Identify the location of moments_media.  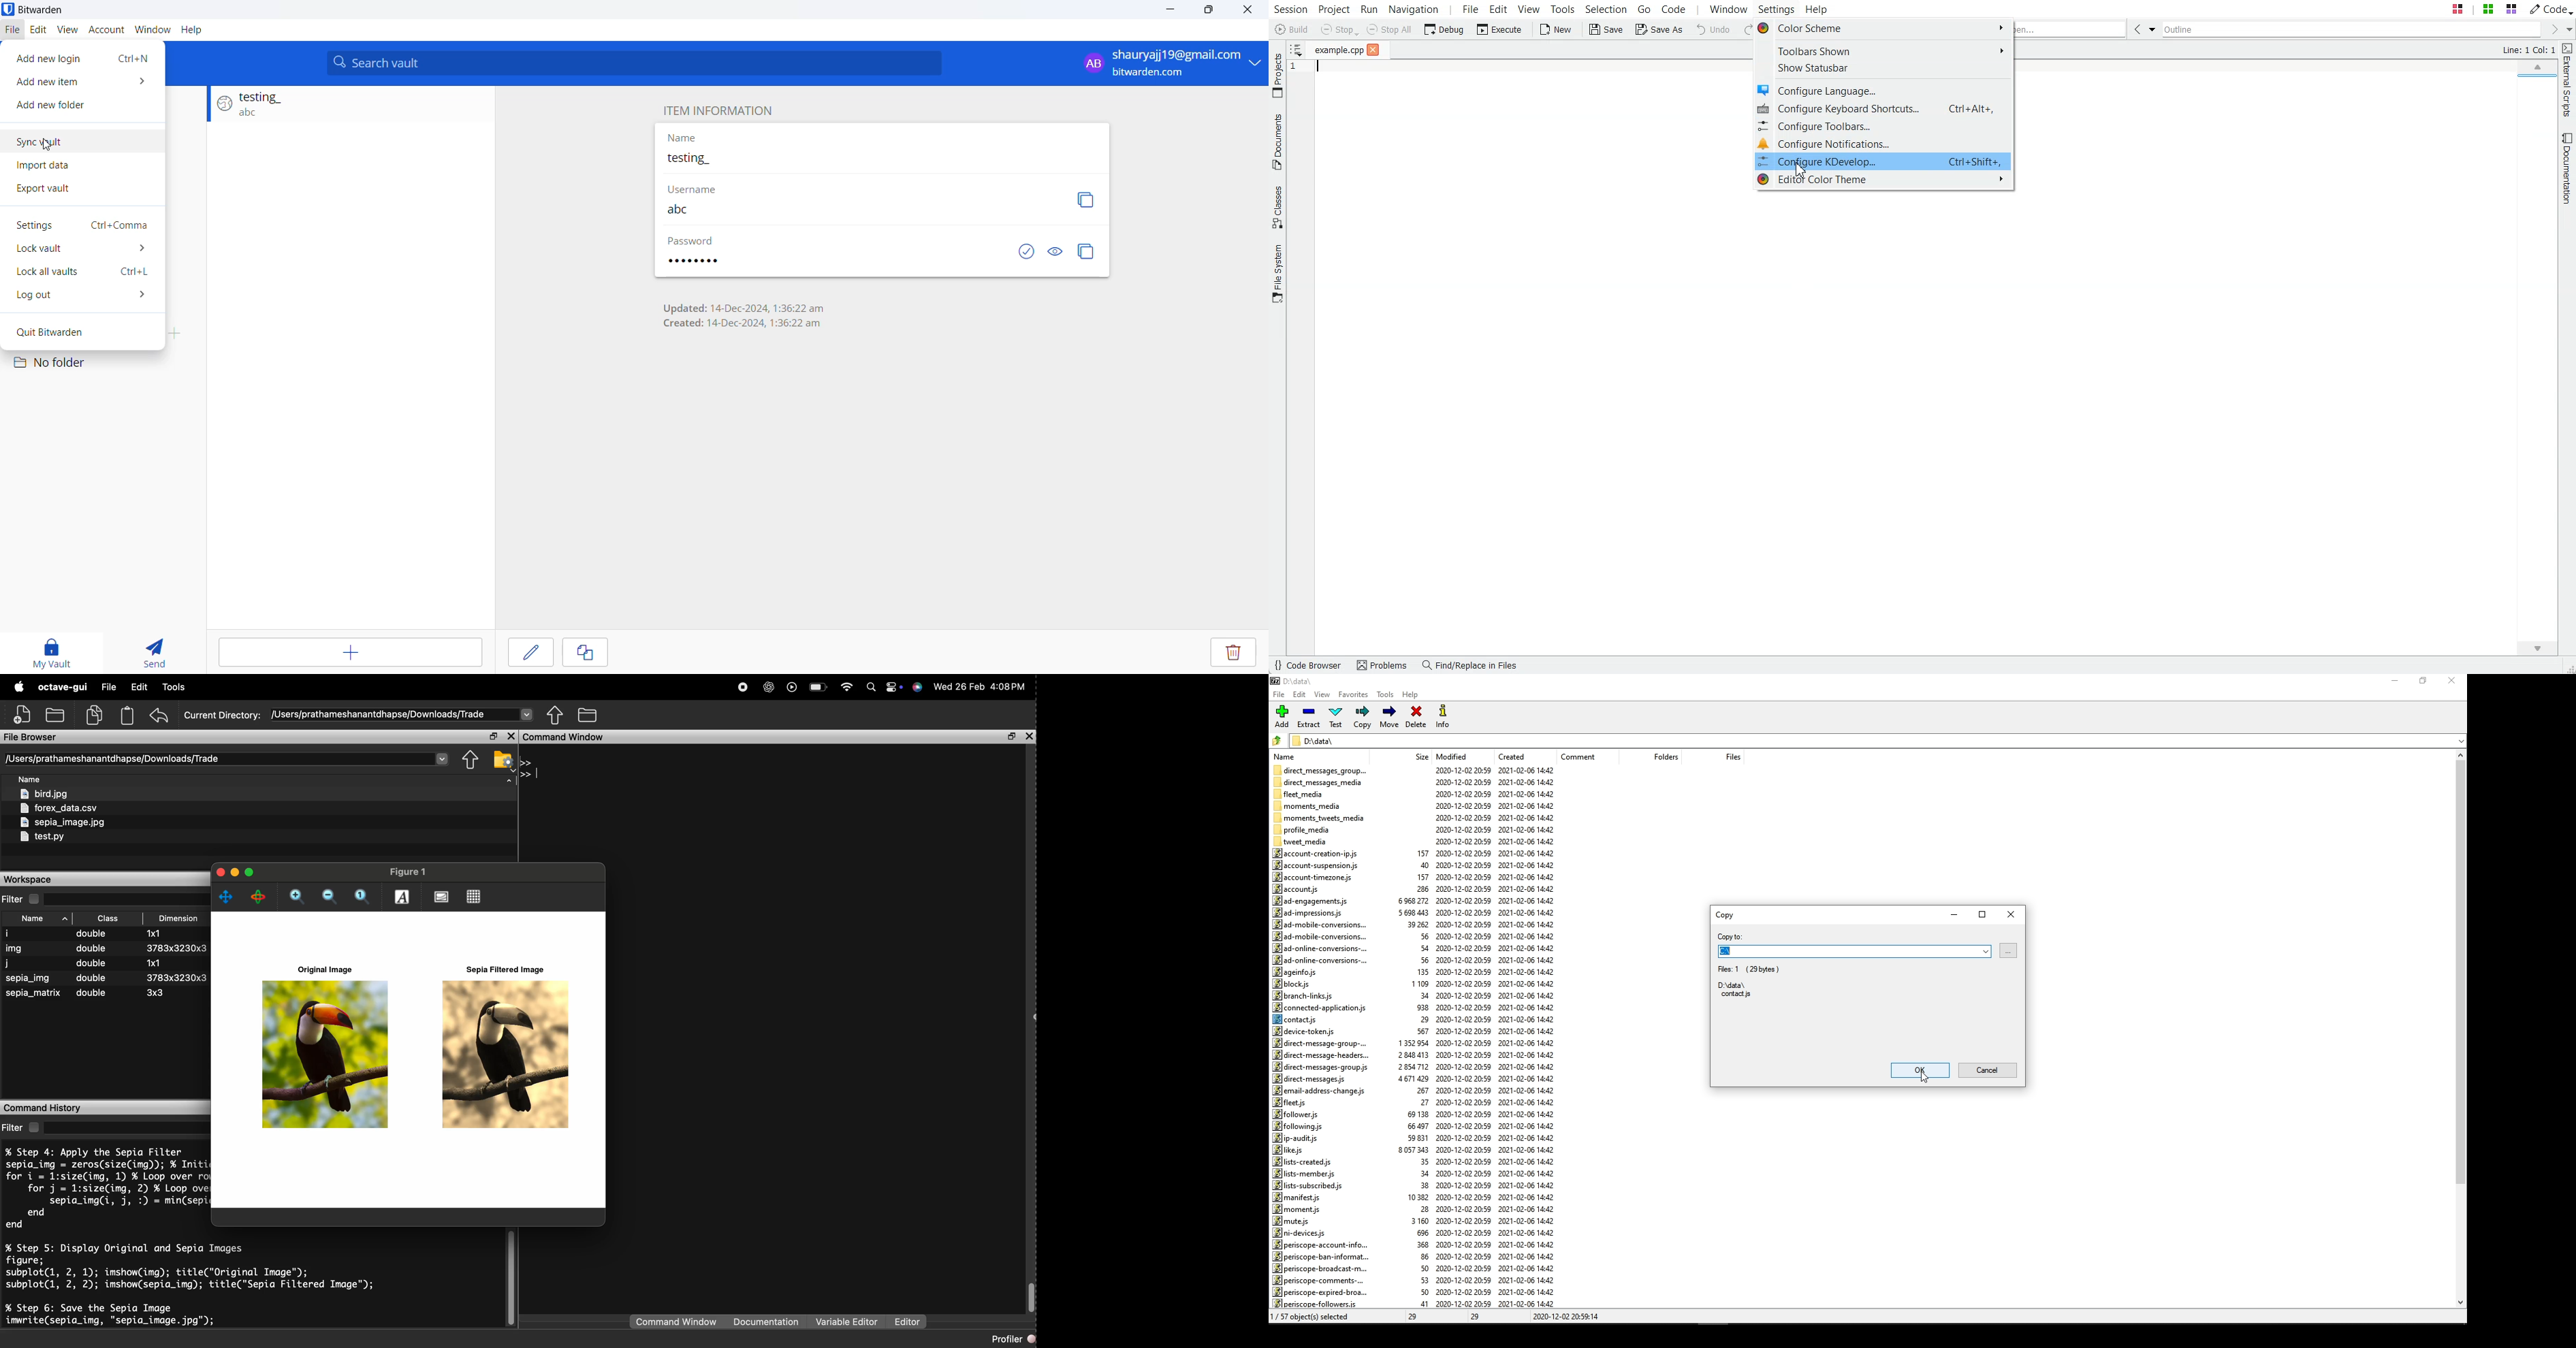
(1311, 804).